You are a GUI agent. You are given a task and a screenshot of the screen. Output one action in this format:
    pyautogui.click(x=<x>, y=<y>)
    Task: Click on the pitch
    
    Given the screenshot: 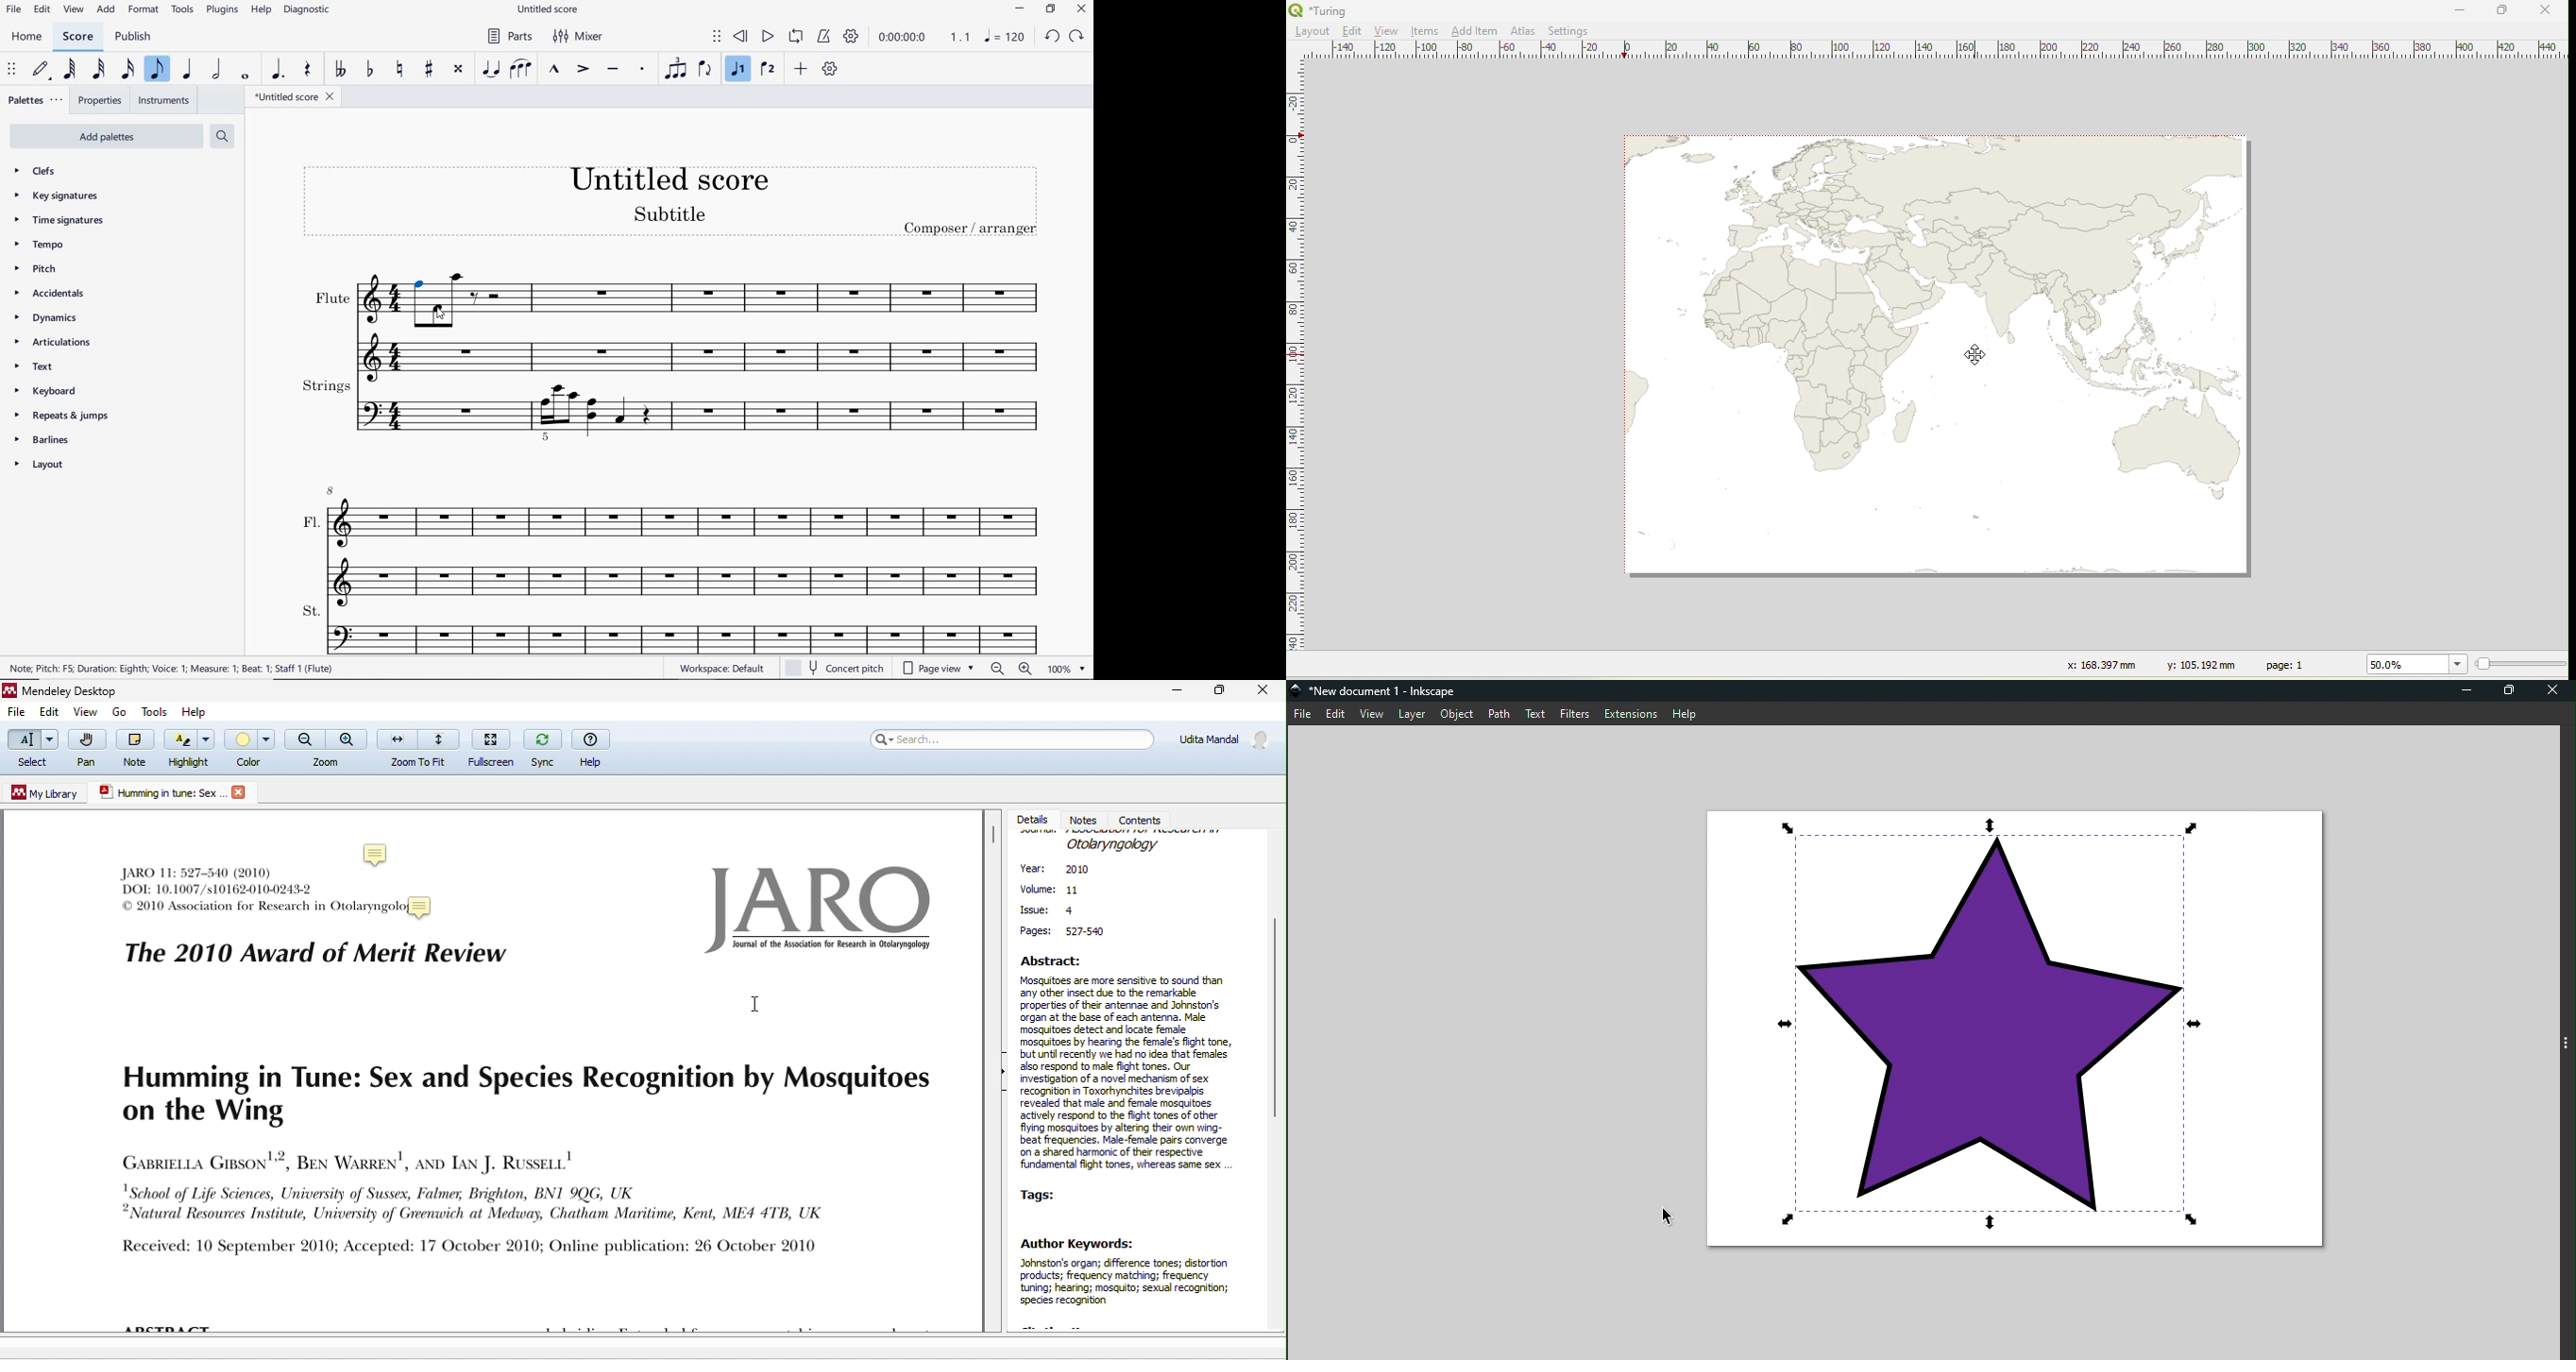 What is the action you would take?
    pyautogui.click(x=38, y=270)
    